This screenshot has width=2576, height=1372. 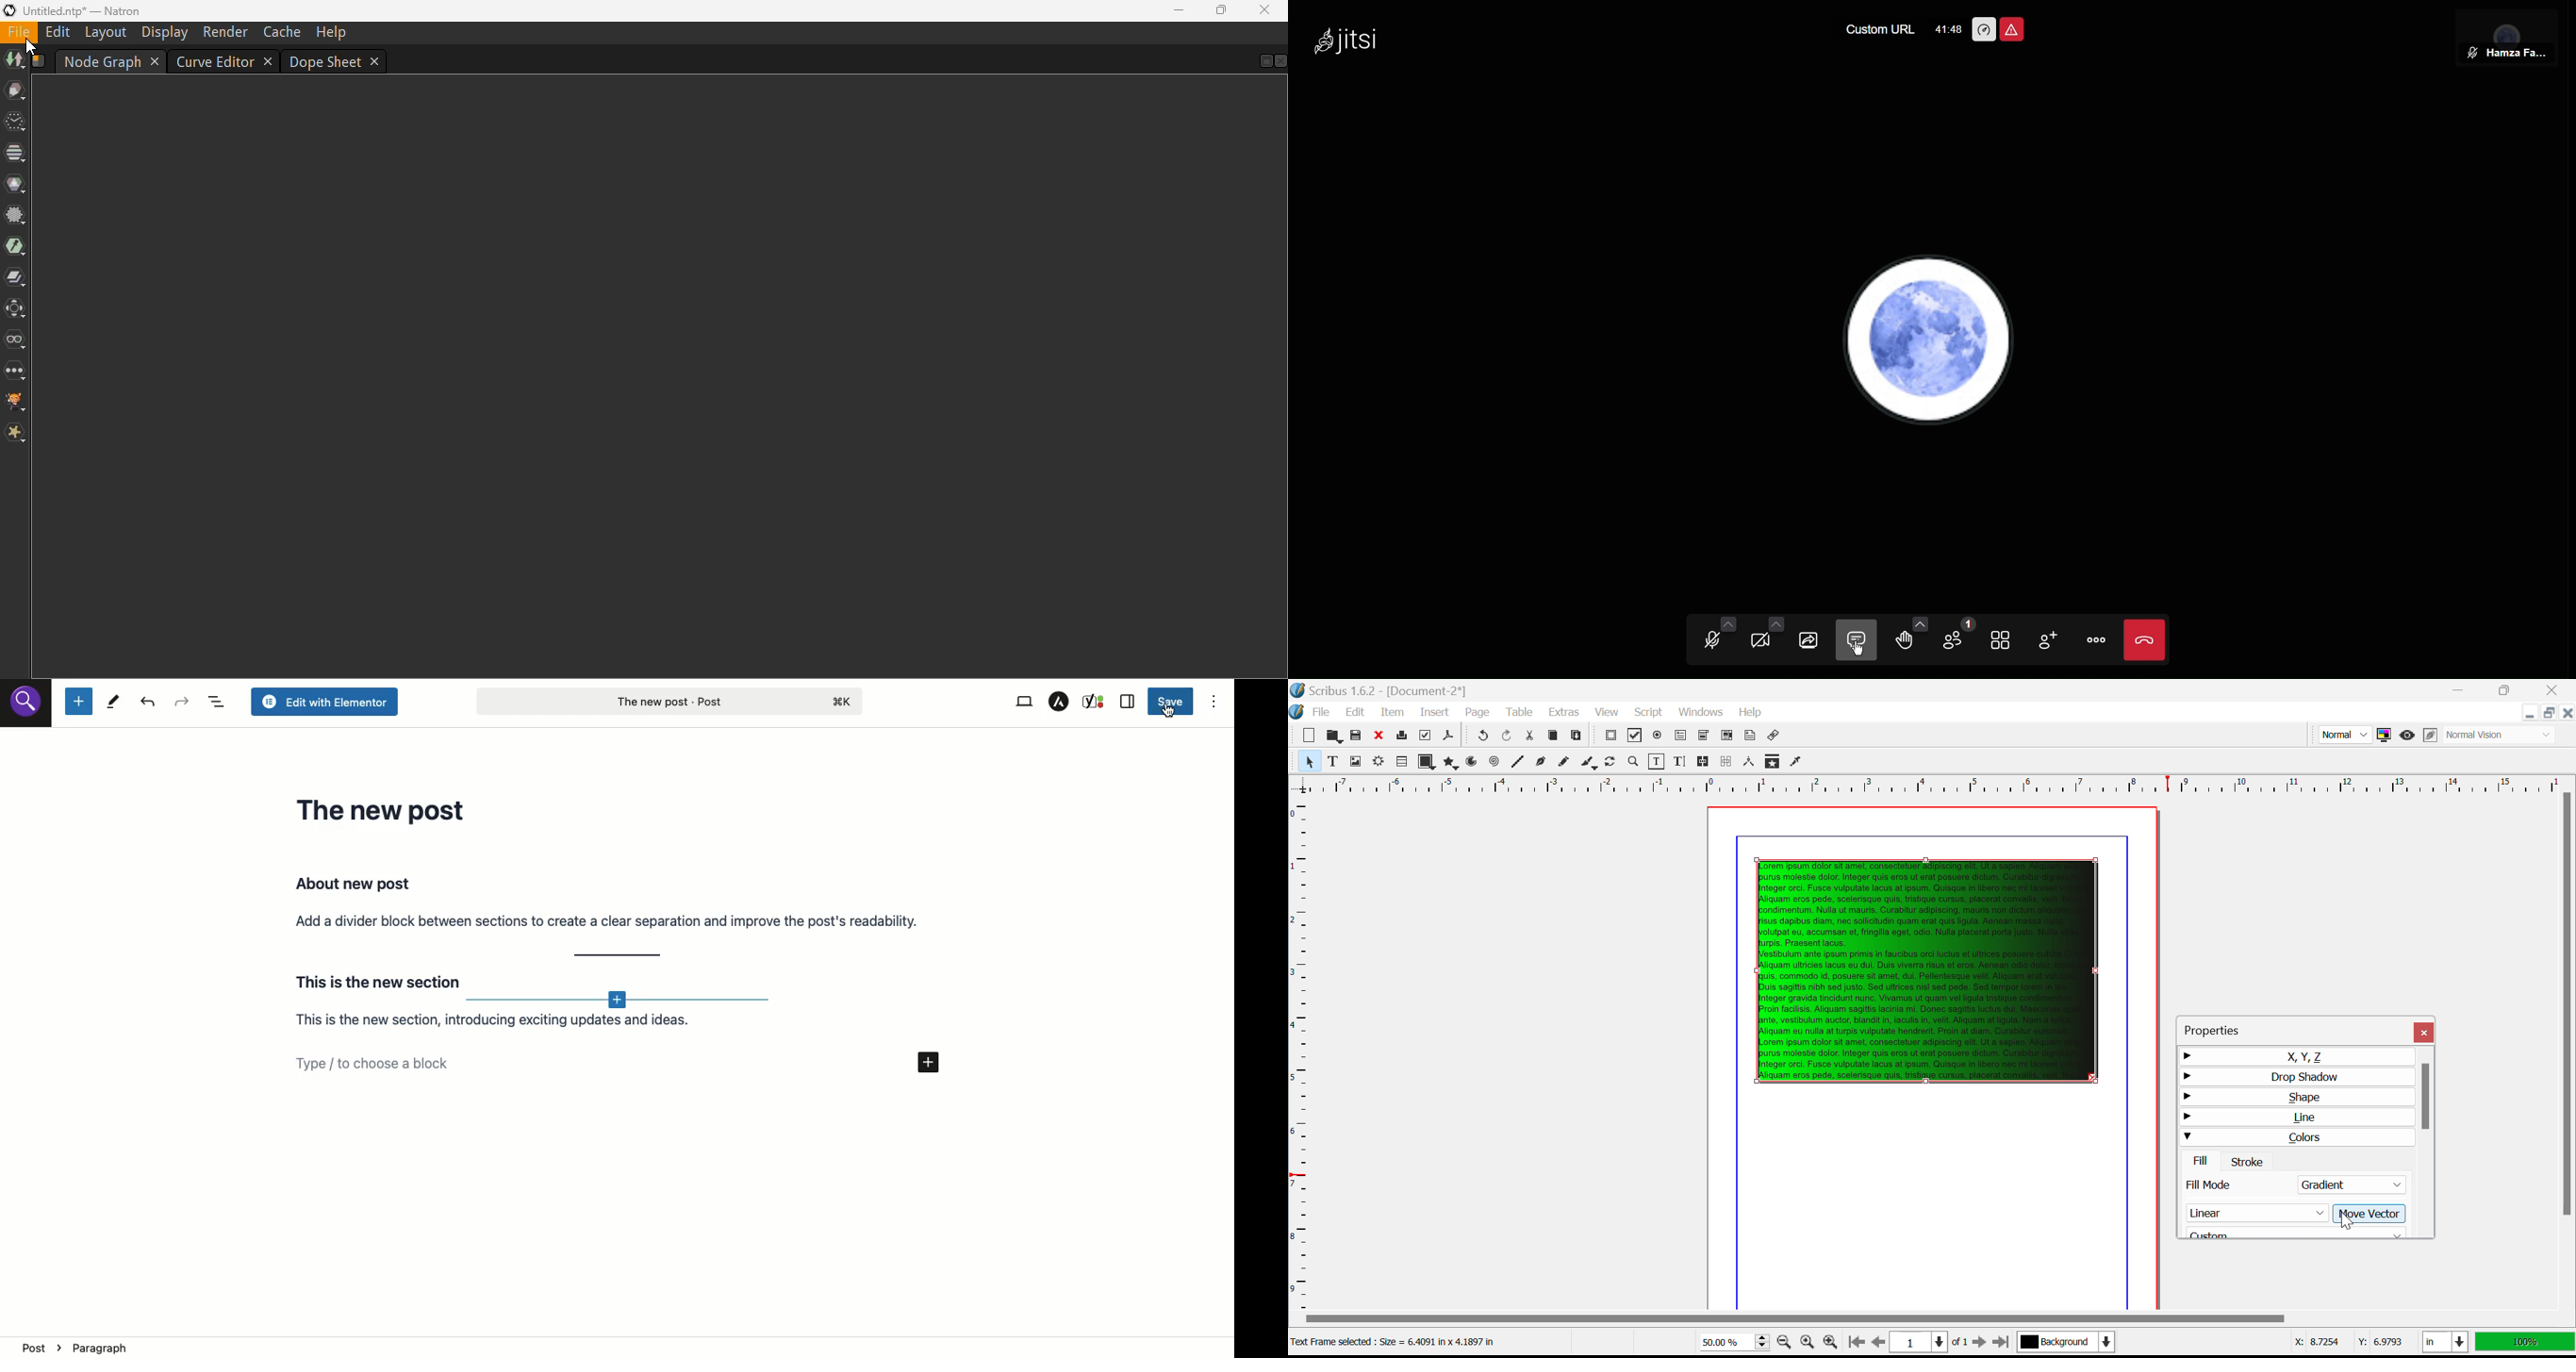 I want to click on Edit, so click(x=1352, y=713).